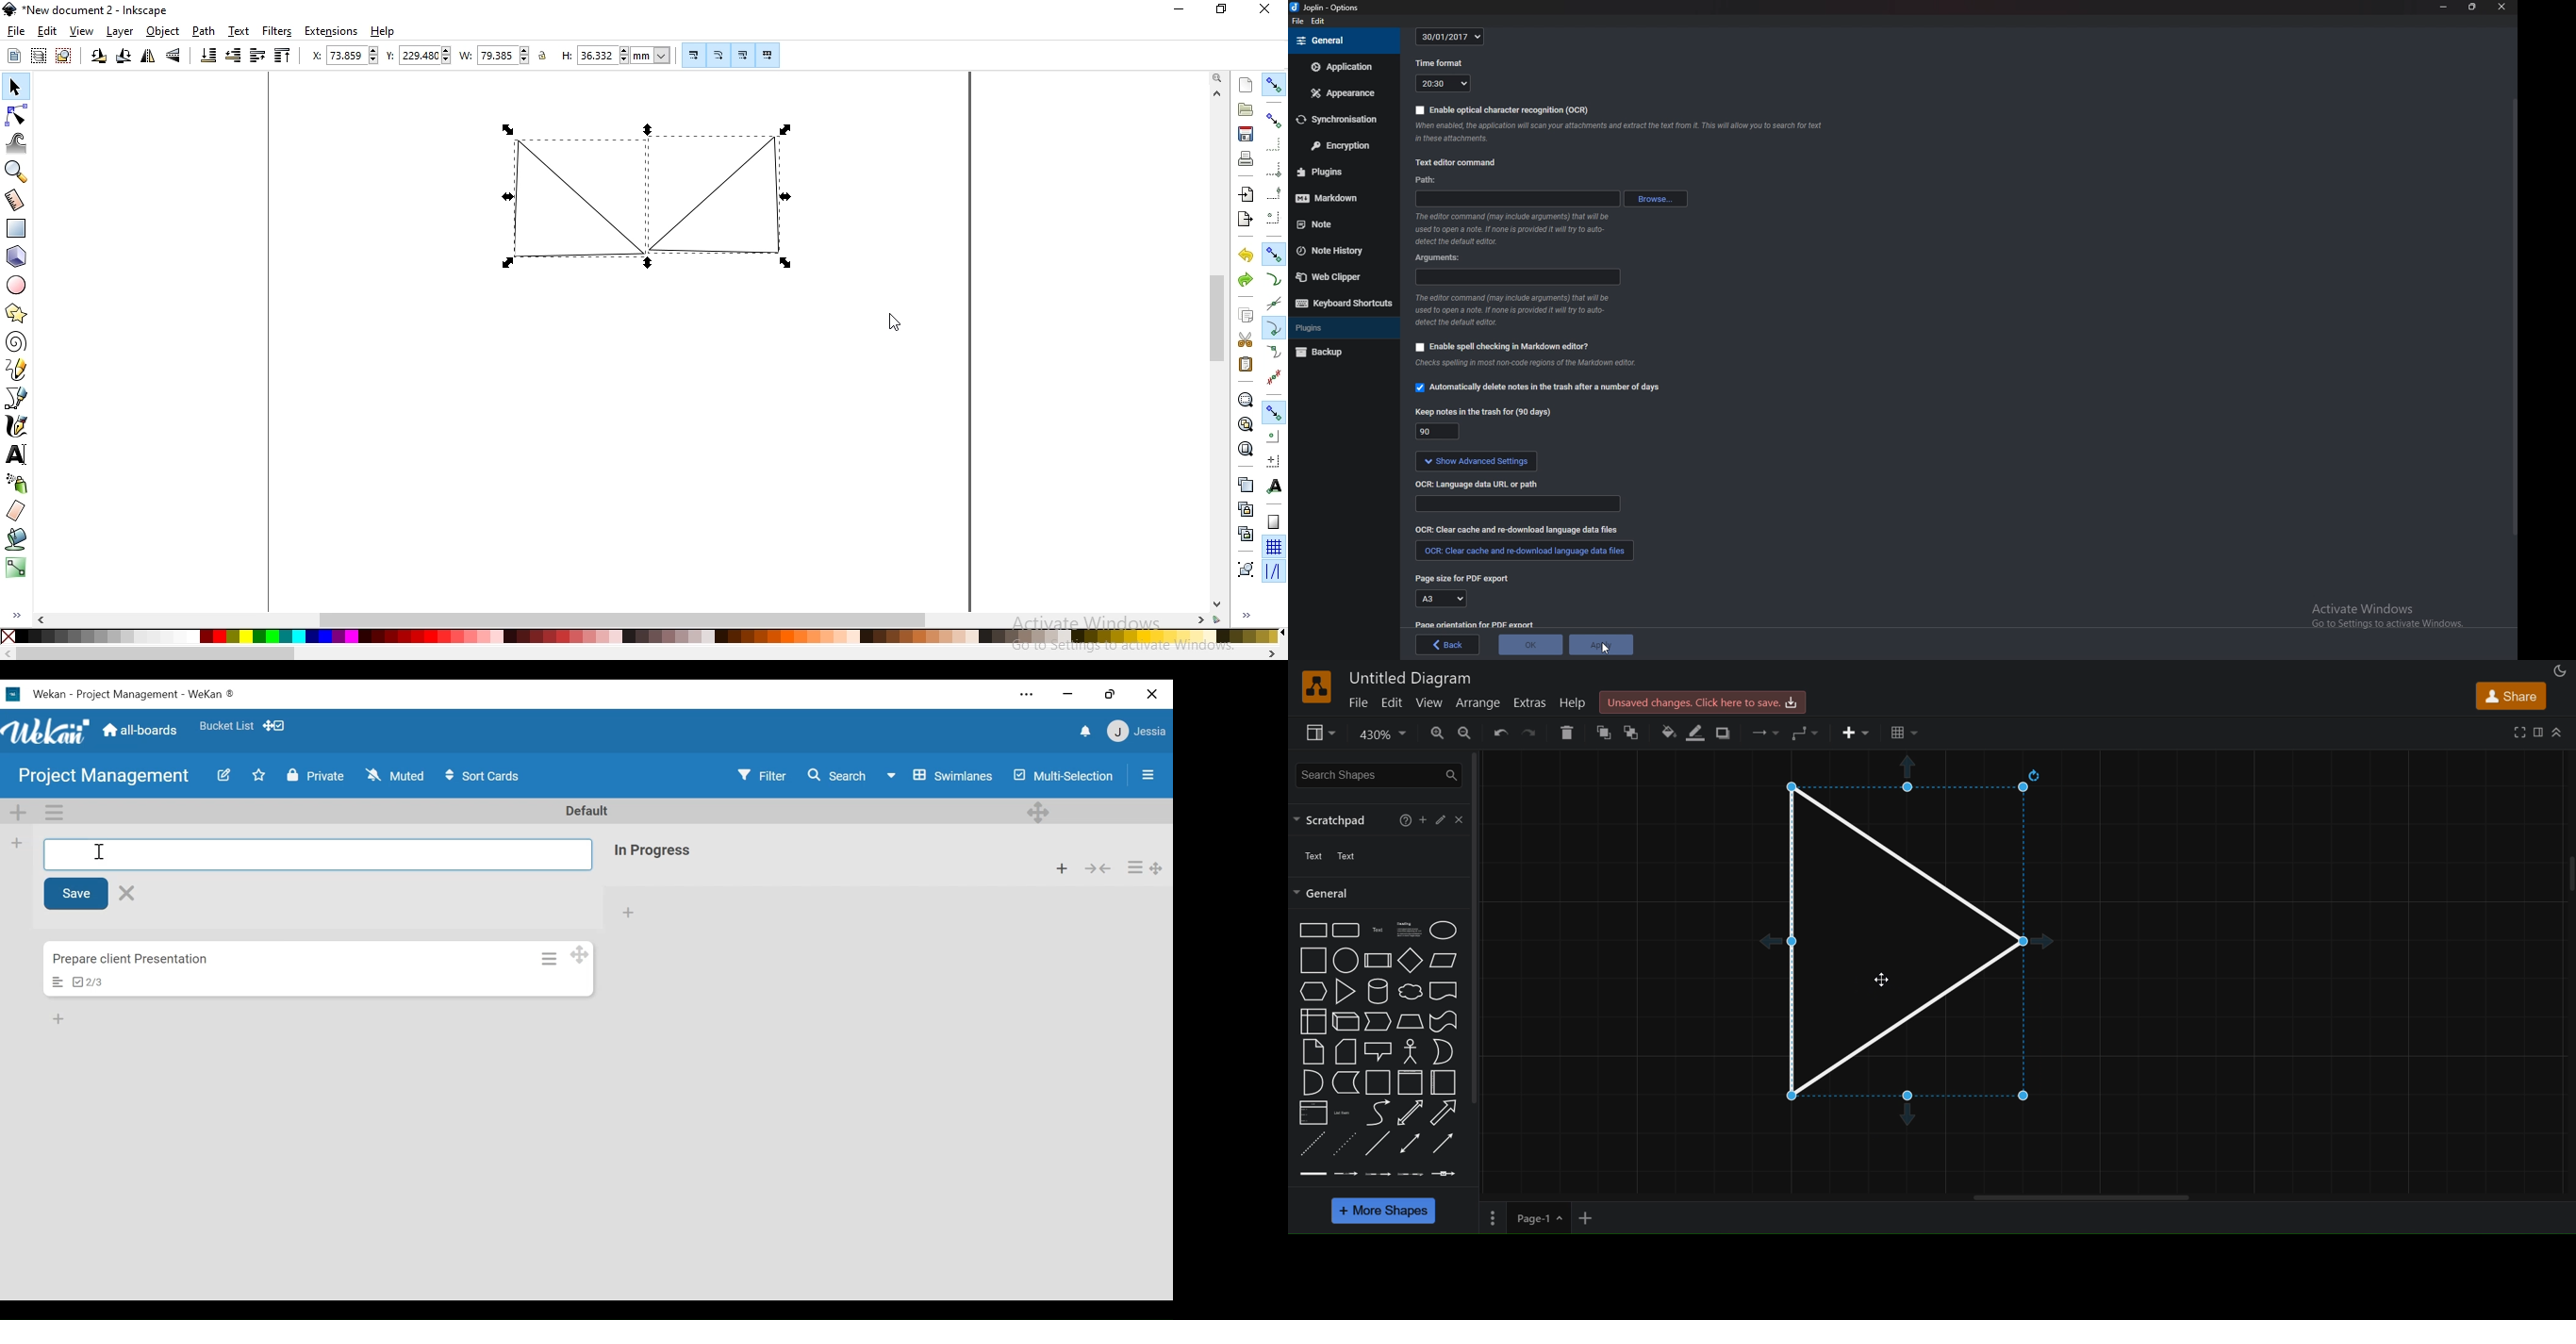 This screenshot has width=2576, height=1344. Describe the element at coordinates (1882, 979) in the screenshot. I see `Cursor` at that location.